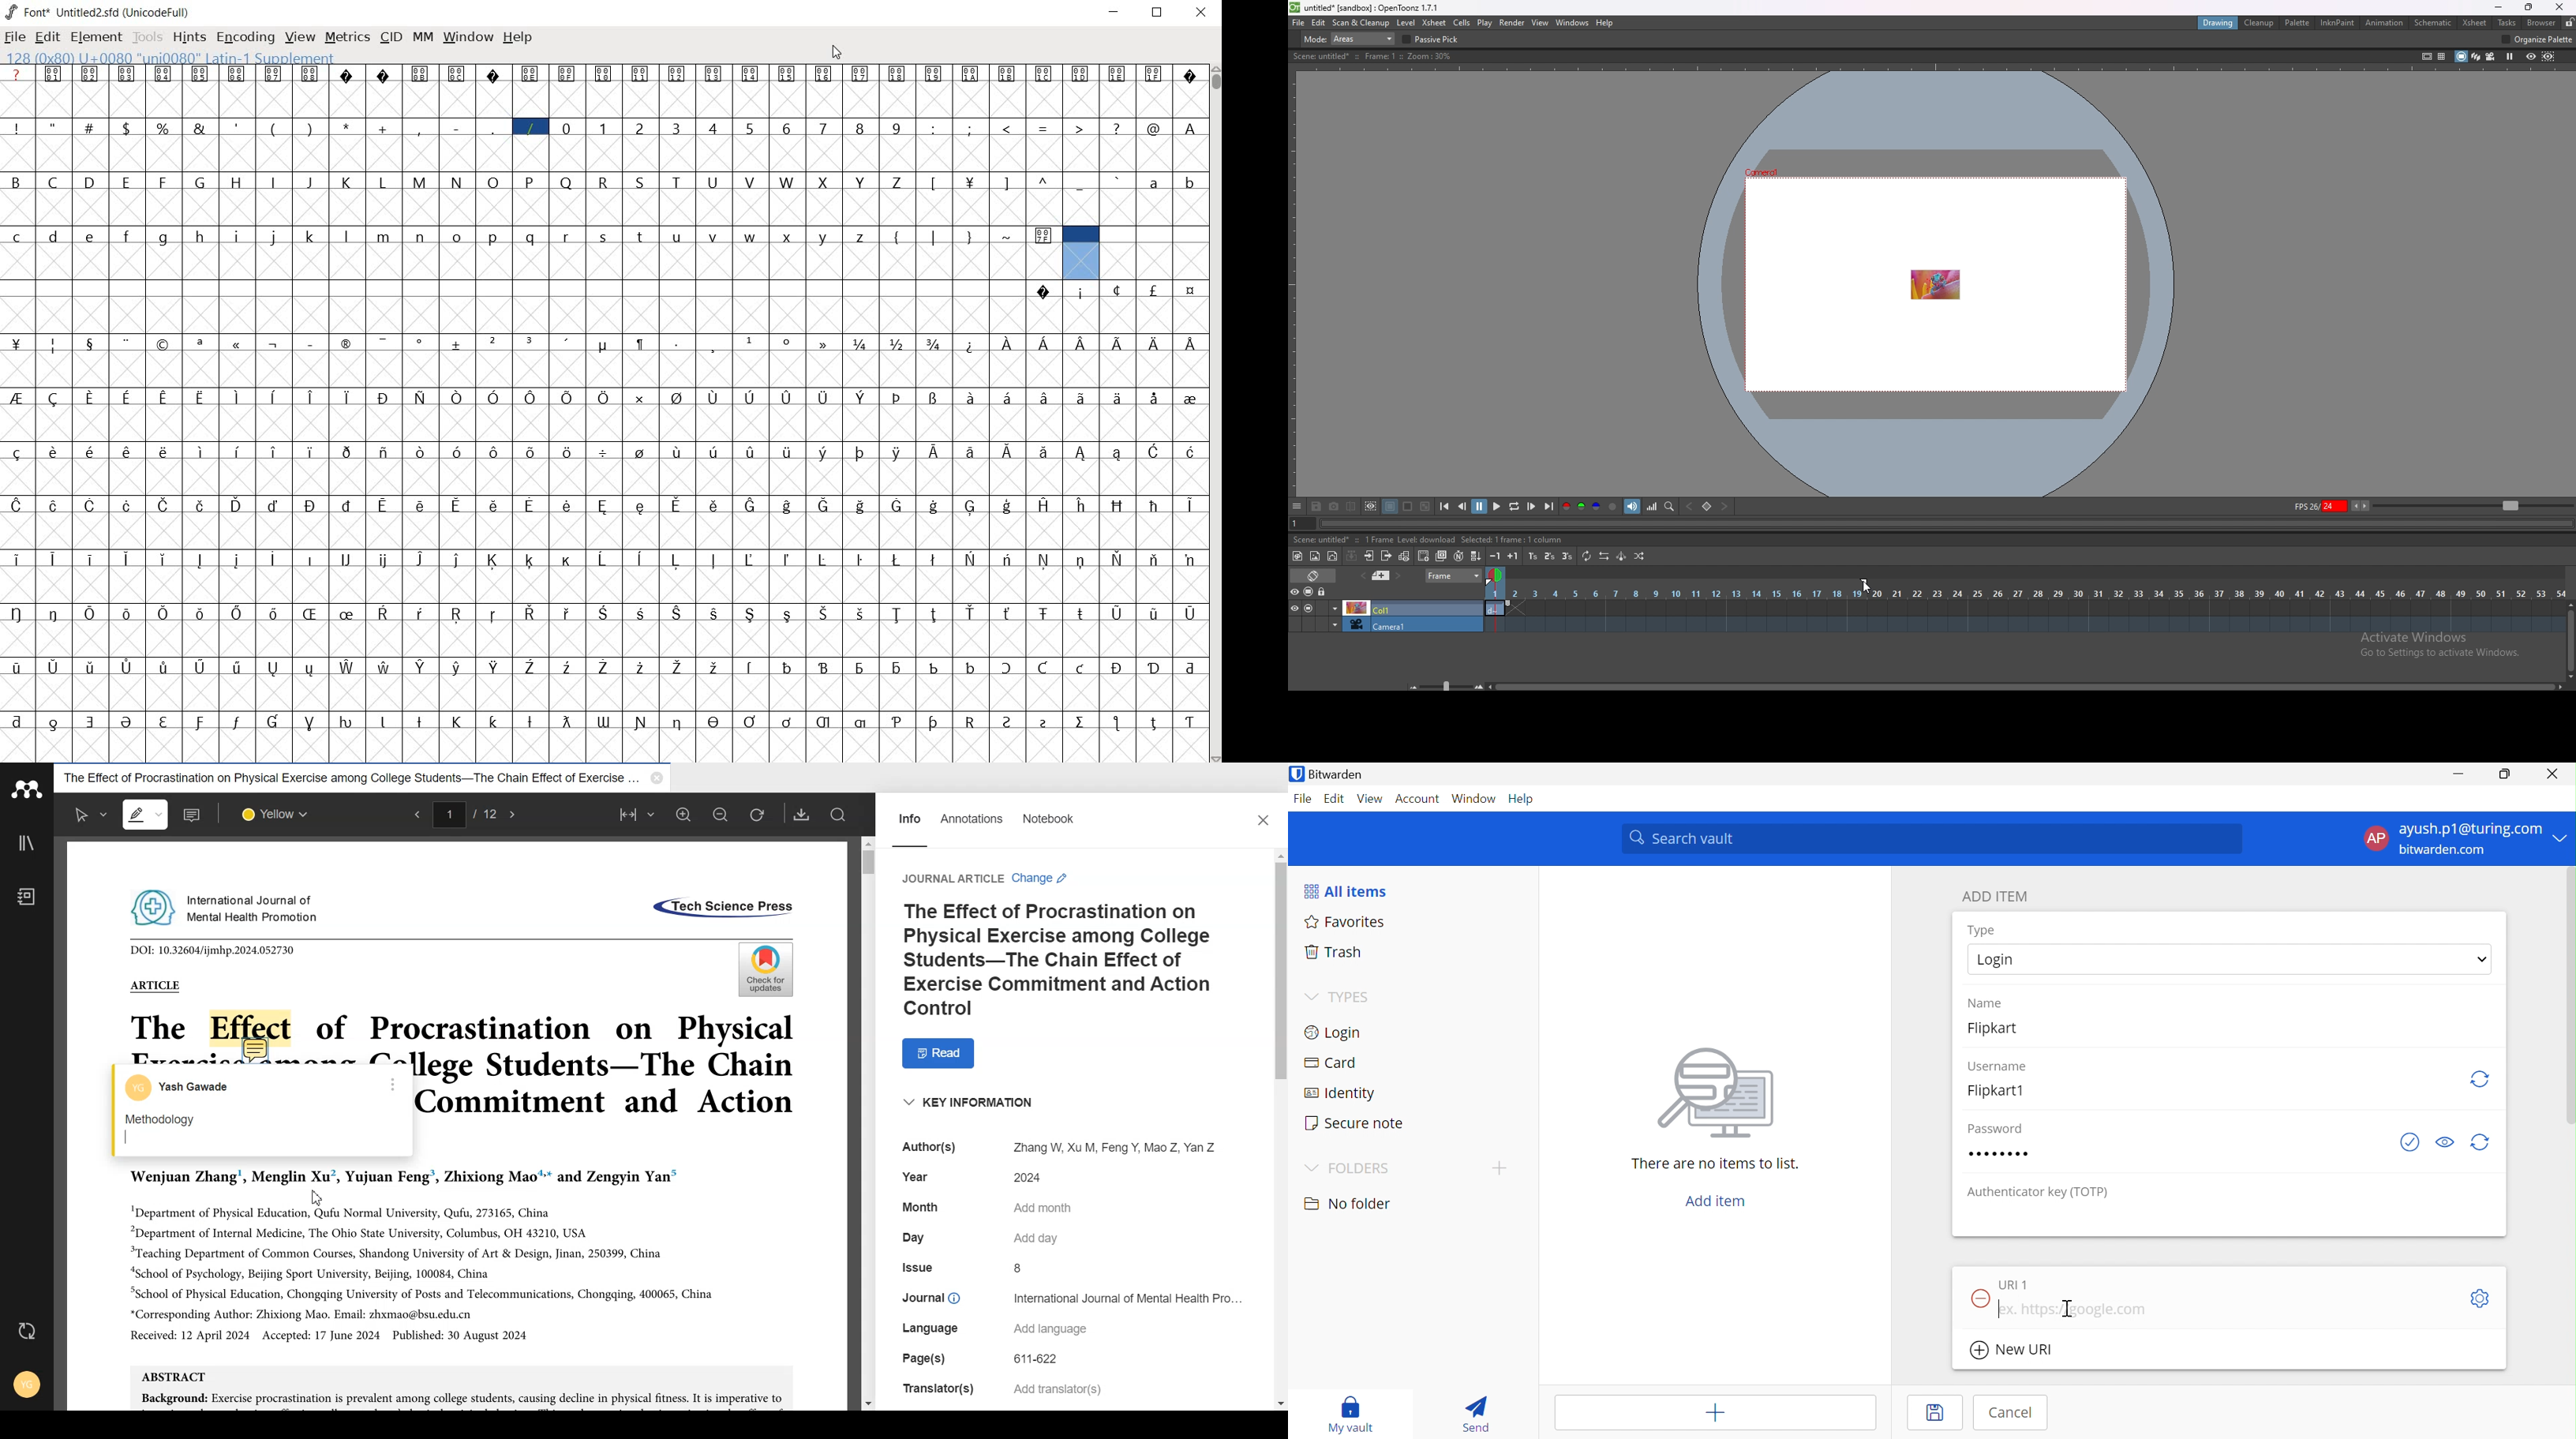 This screenshot has height=1456, width=2576. Describe the element at coordinates (1192, 127) in the screenshot. I see `A` at that location.